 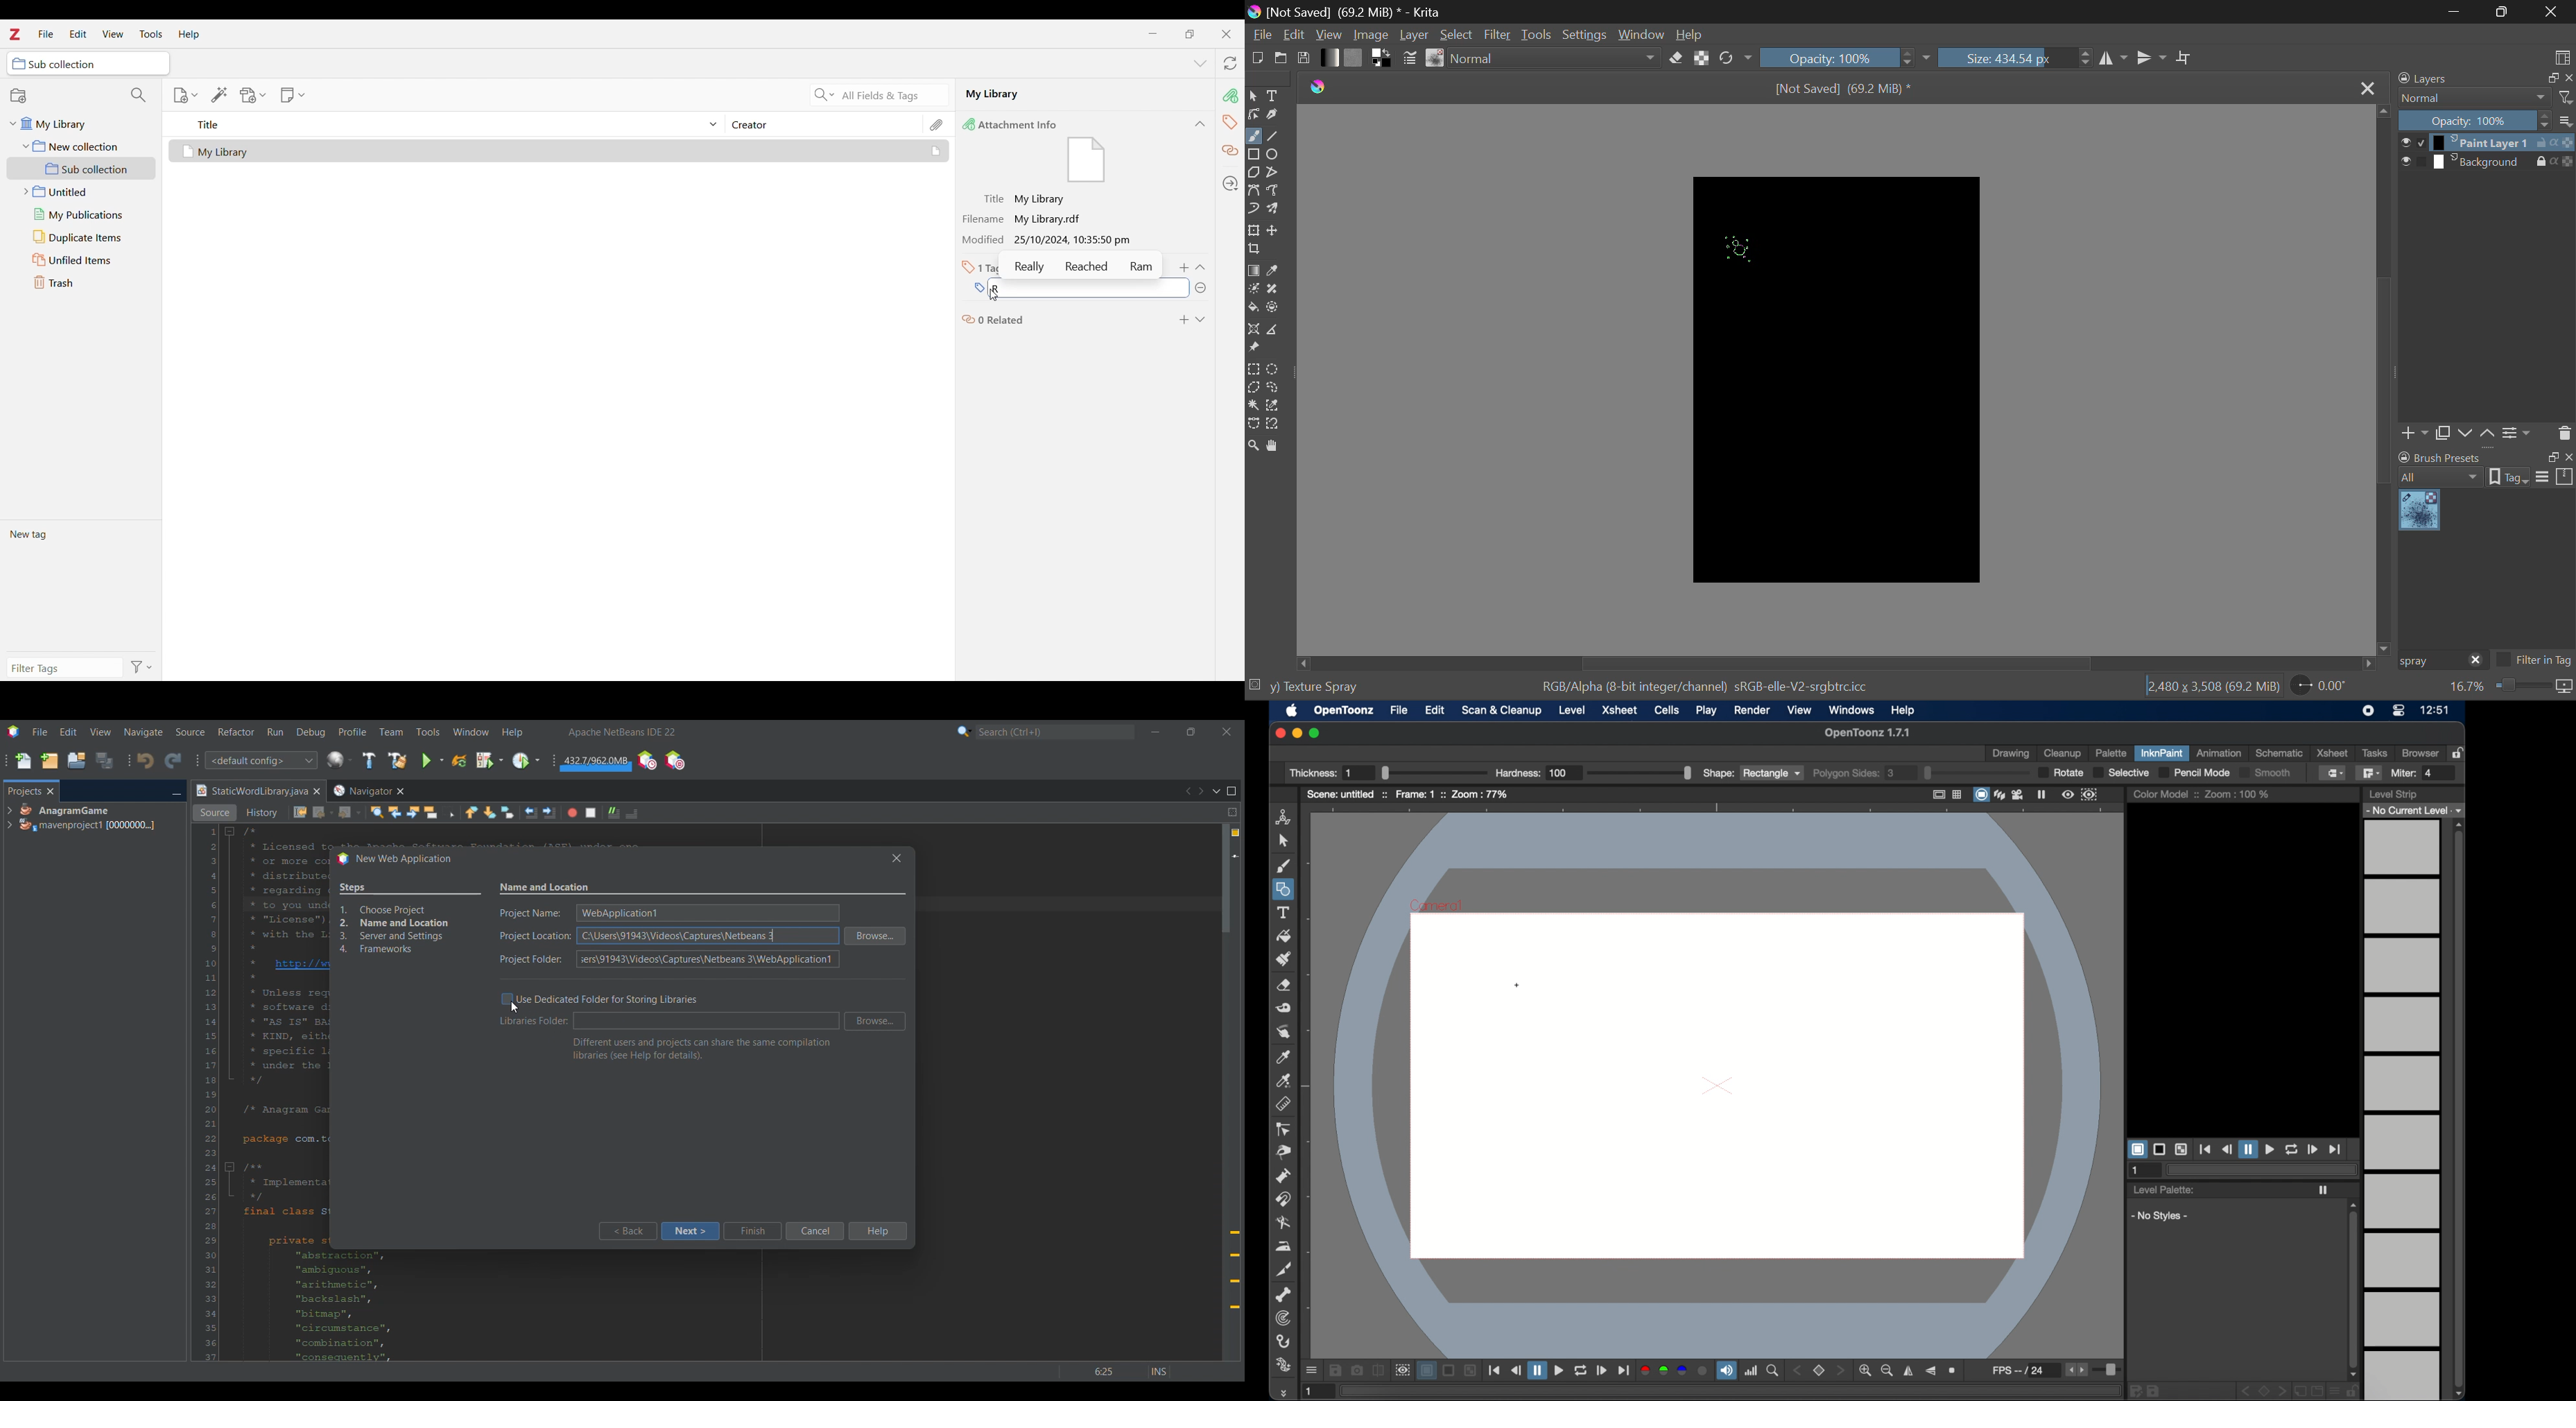 What do you see at coordinates (2566, 96) in the screenshot?
I see `filters icon` at bounding box center [2566, 96].